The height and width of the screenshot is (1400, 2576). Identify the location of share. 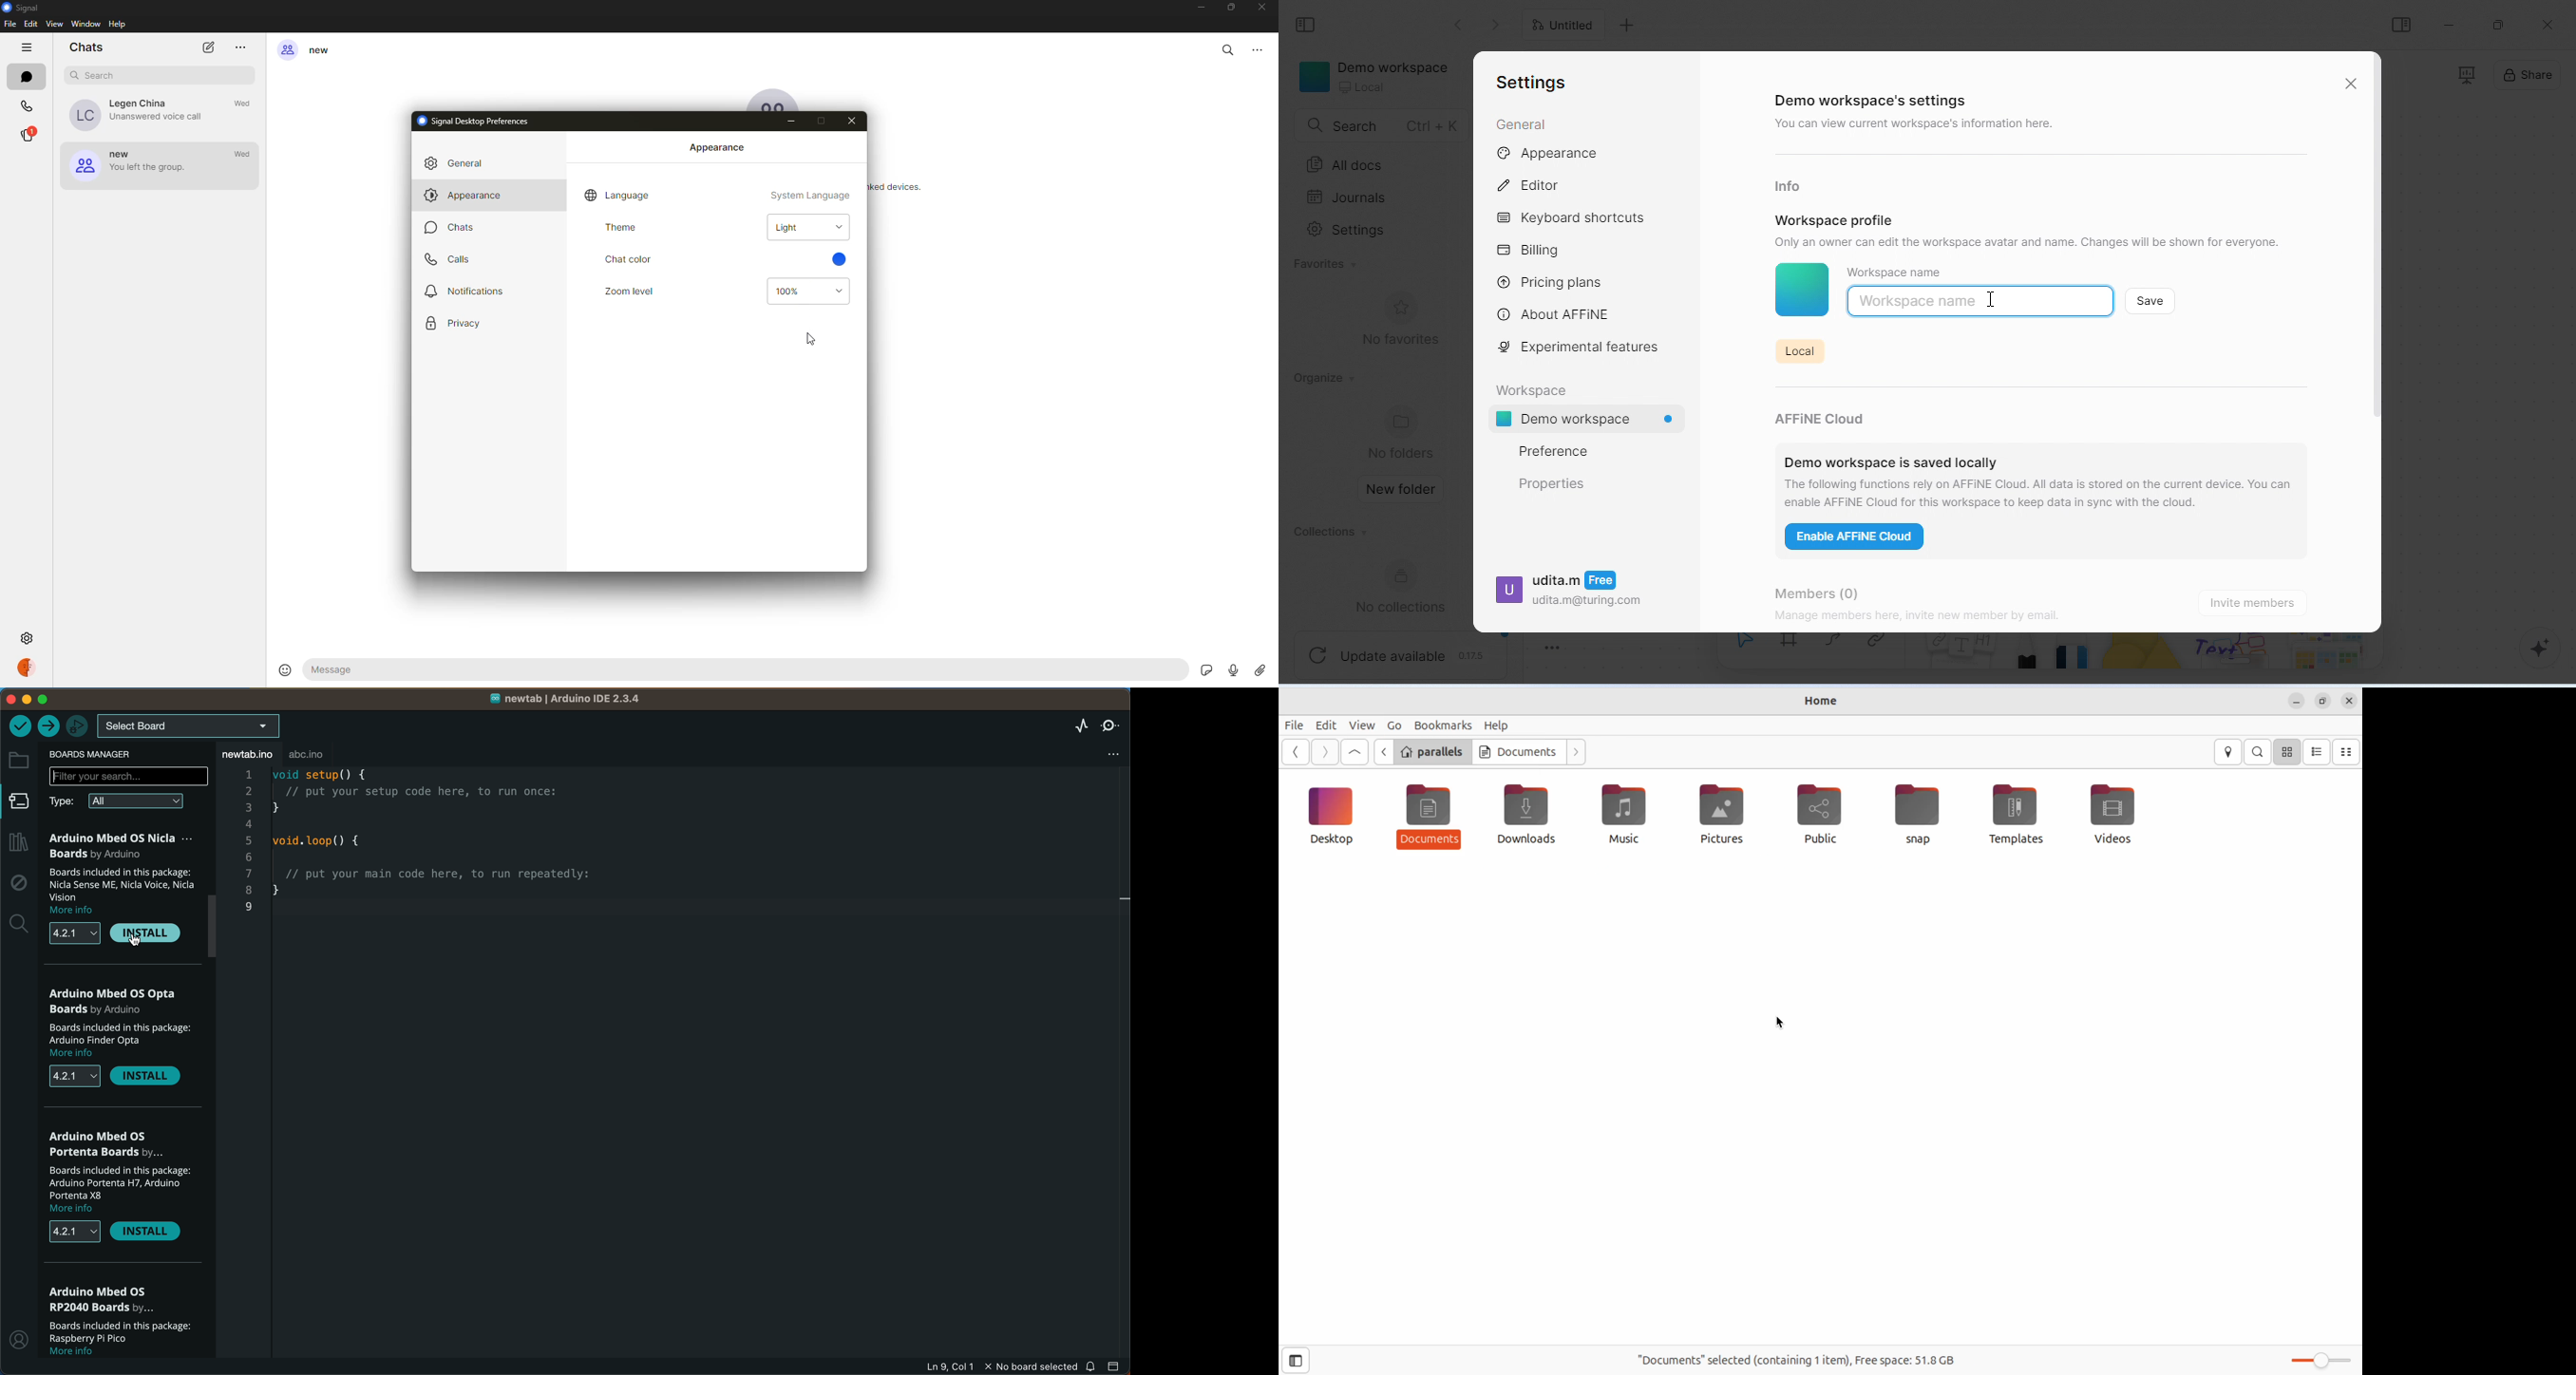
(2529, 77).